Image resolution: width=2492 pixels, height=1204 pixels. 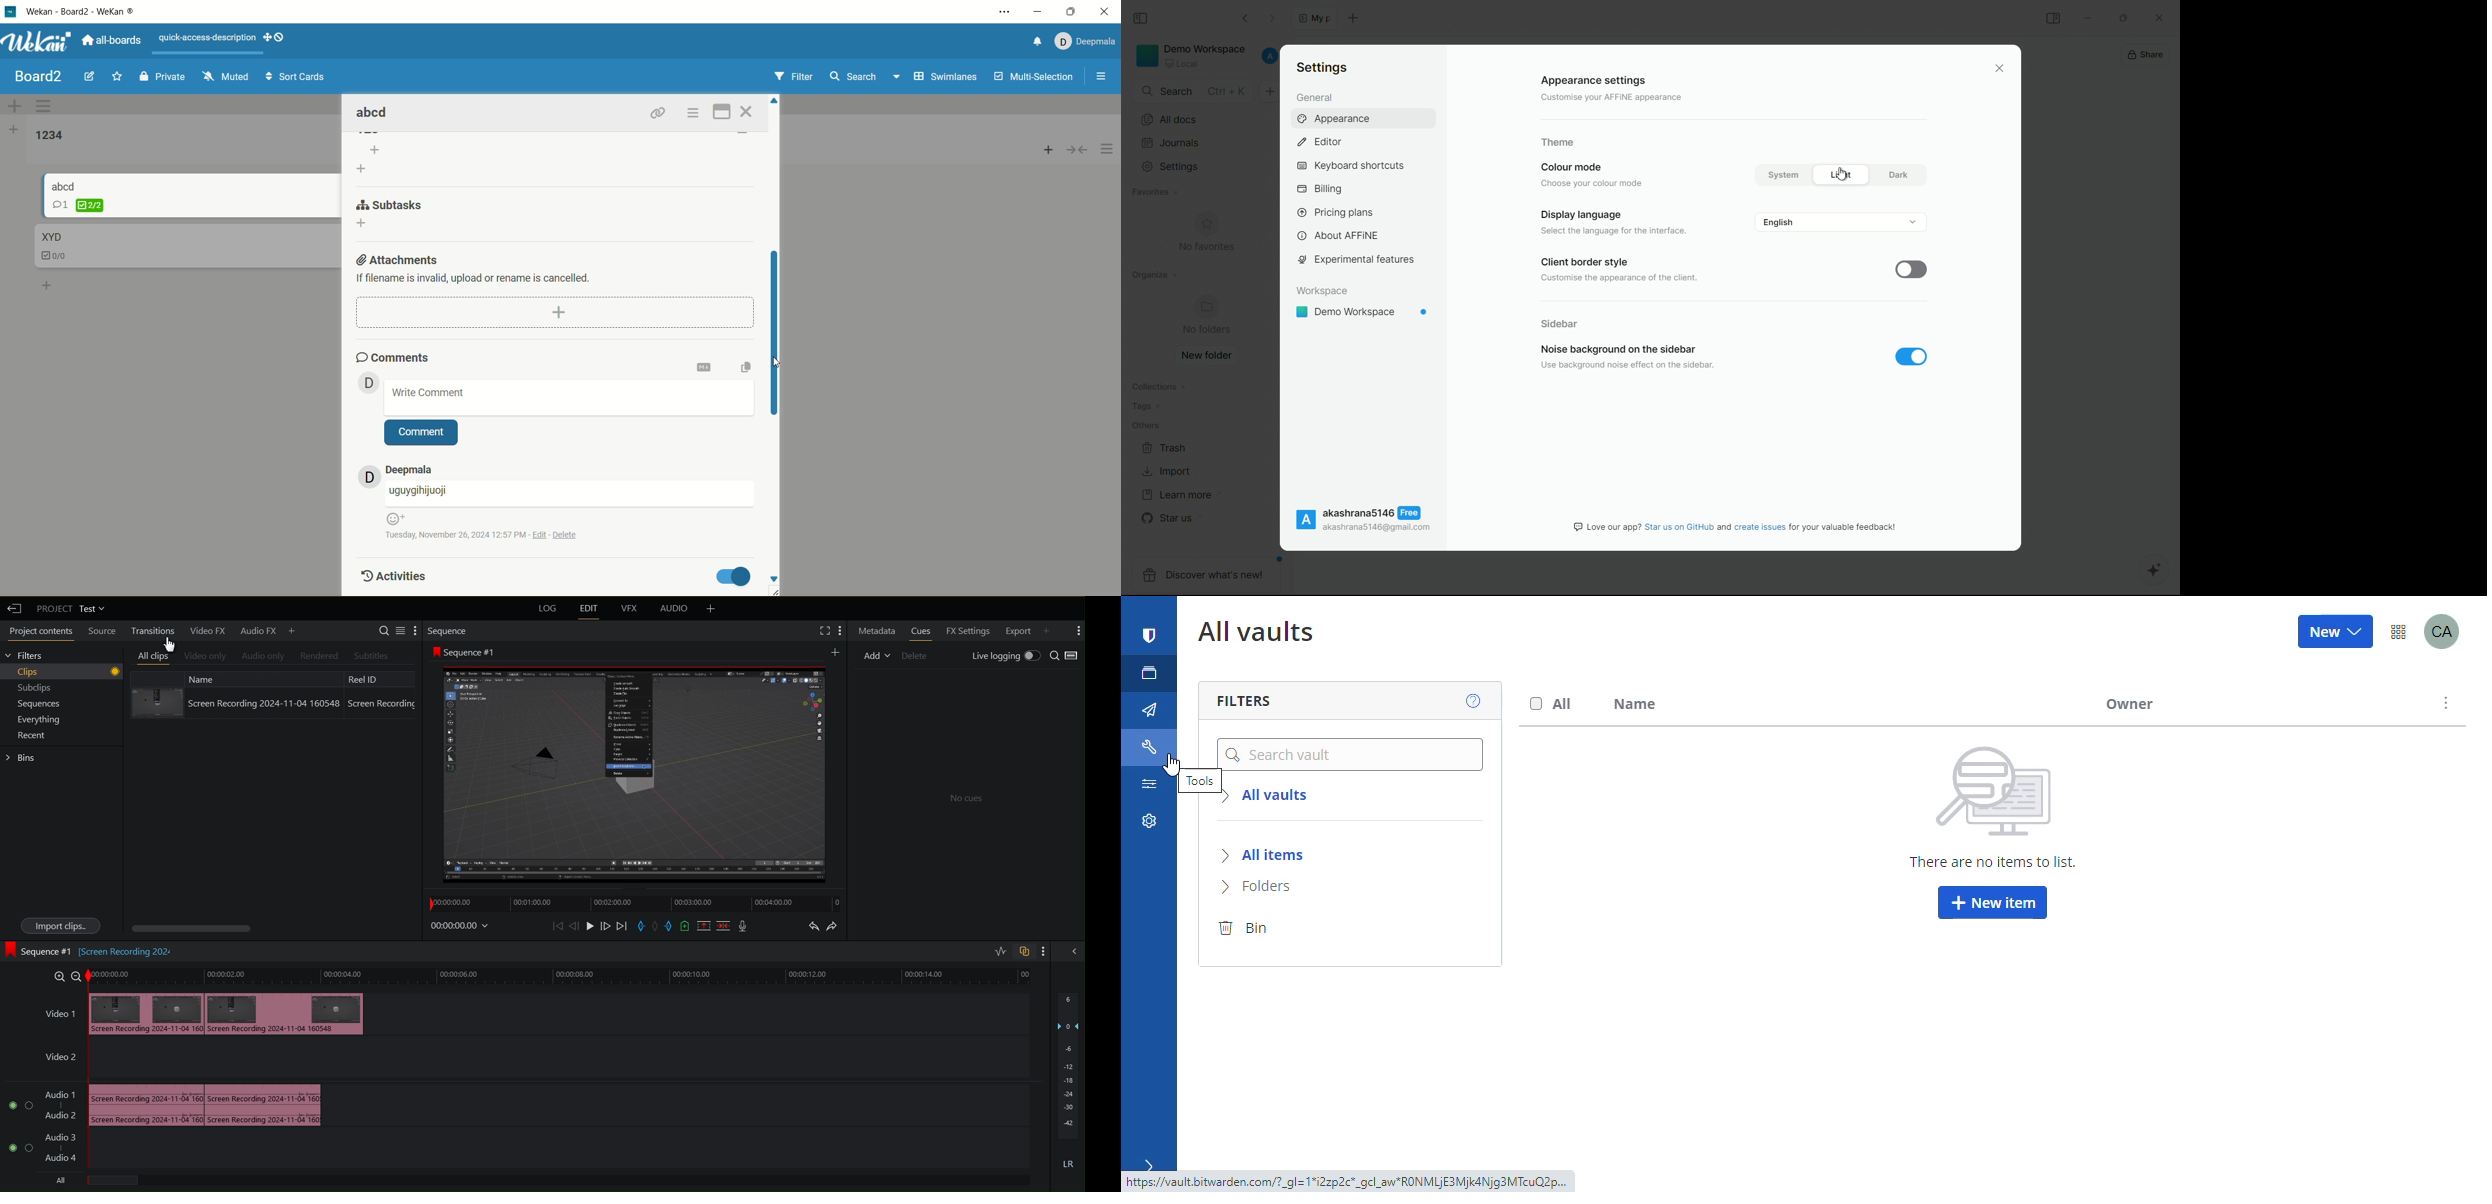 What do you see at coordinates (1208, 316) in the screenshot?
I see `no folders` at bounding box center [1208, 316].